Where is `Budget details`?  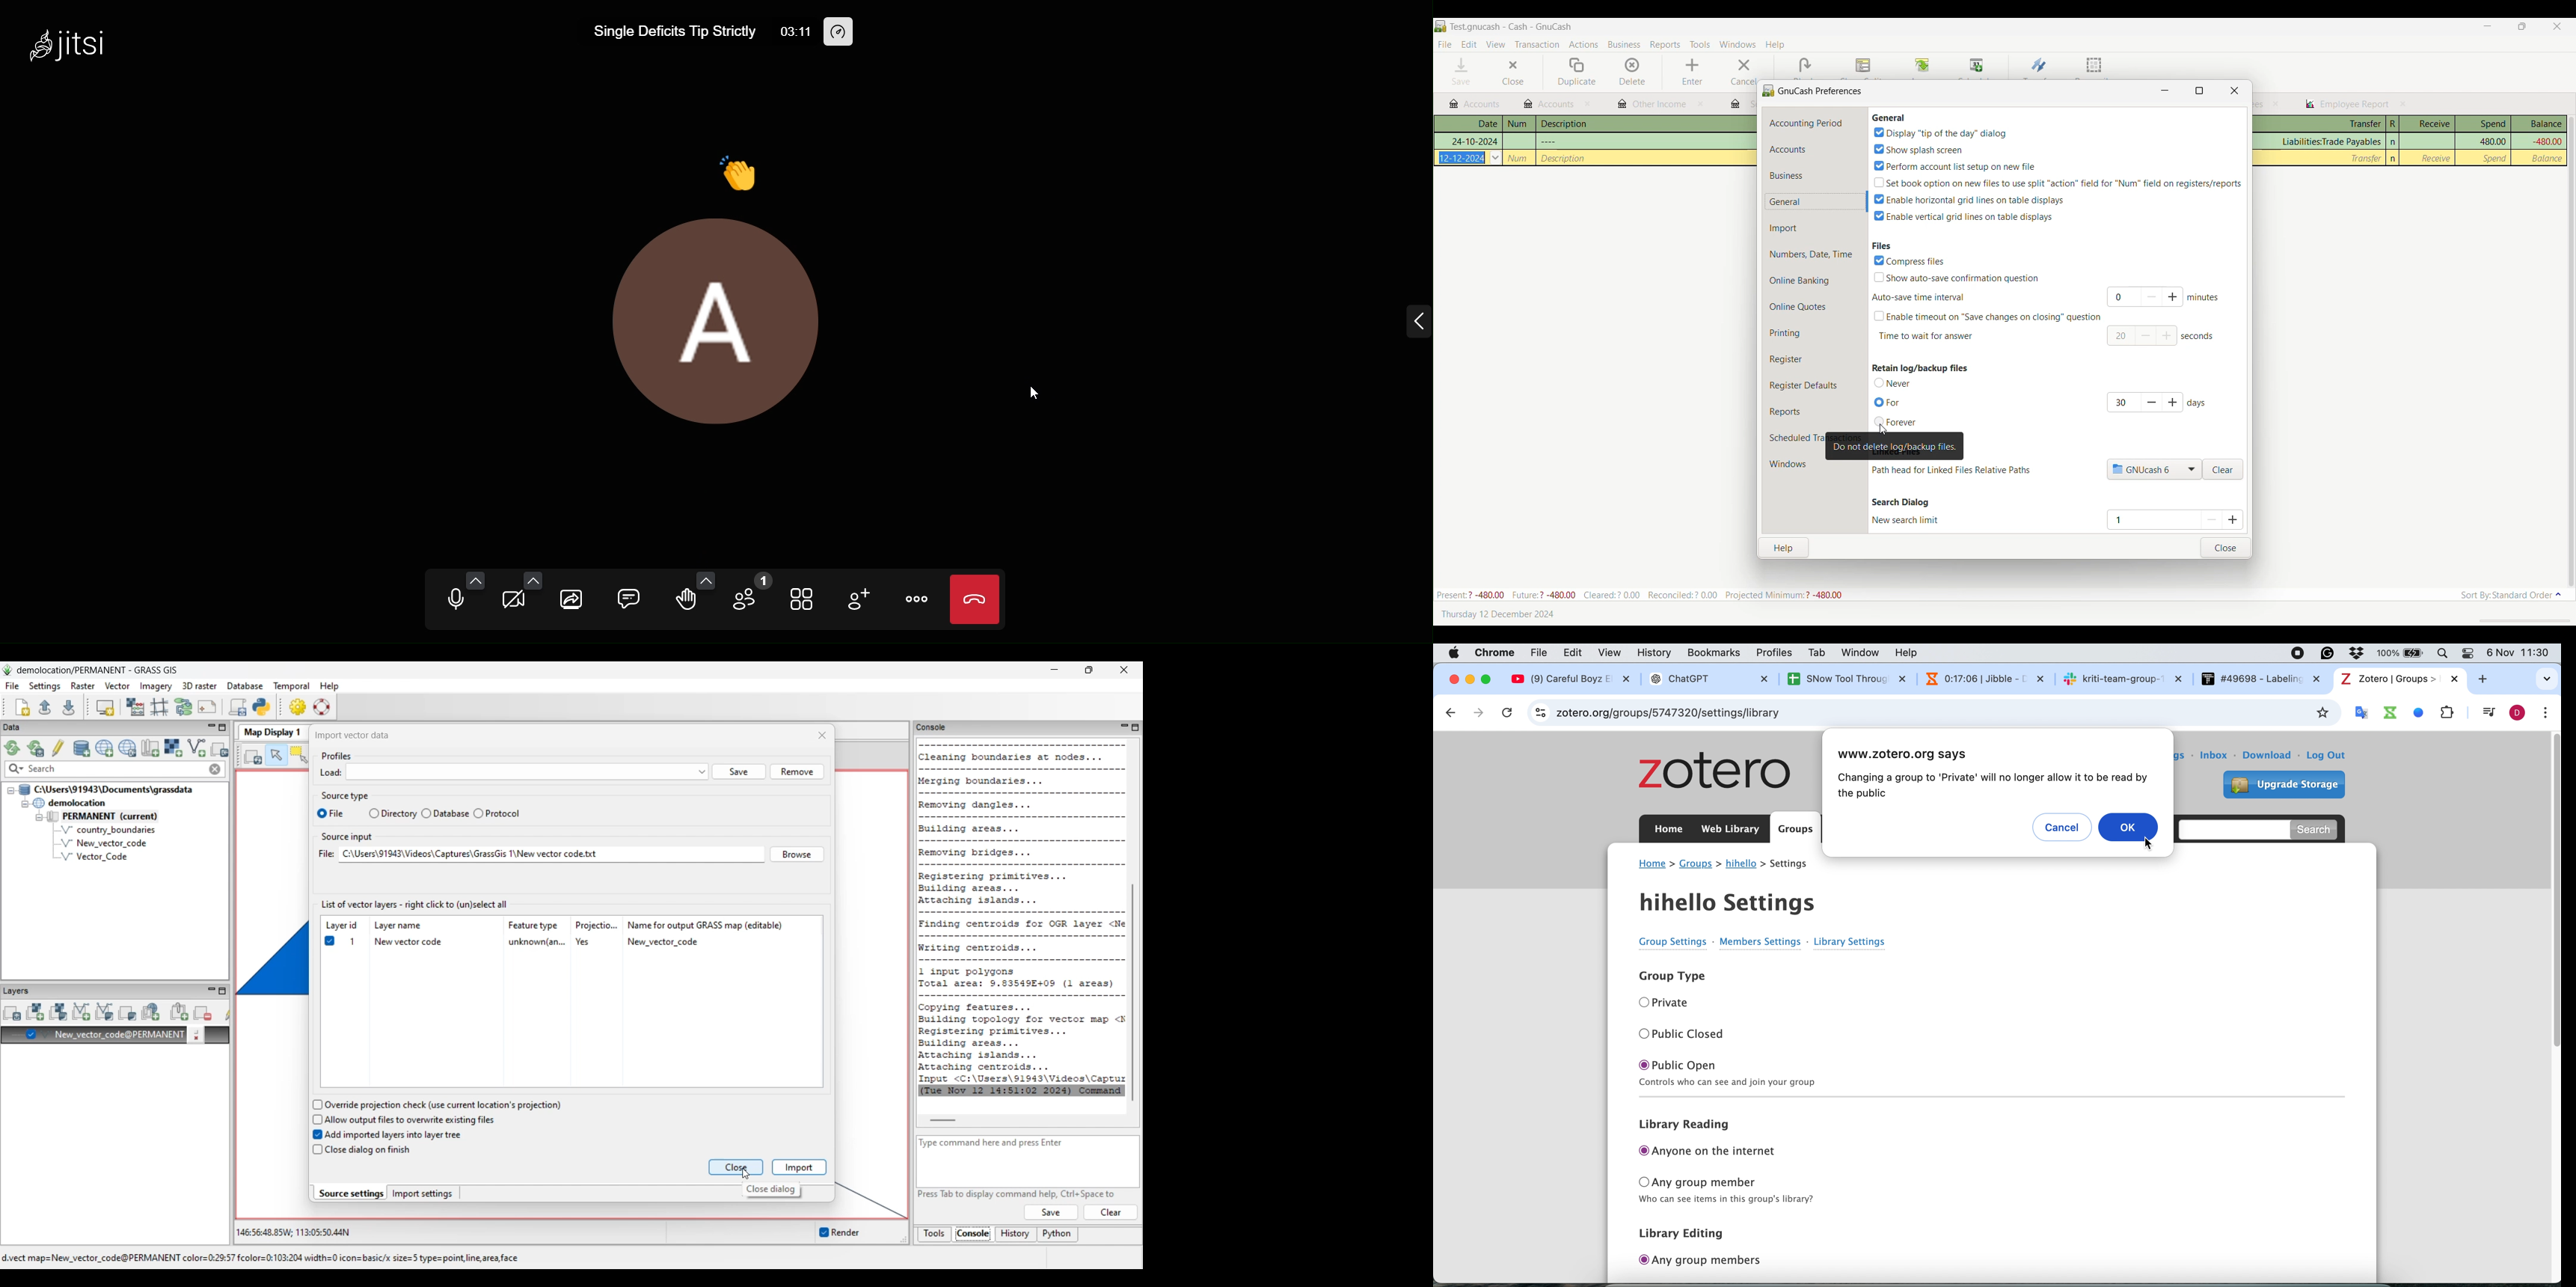
Budget details is located at coordinates (1639, 595).